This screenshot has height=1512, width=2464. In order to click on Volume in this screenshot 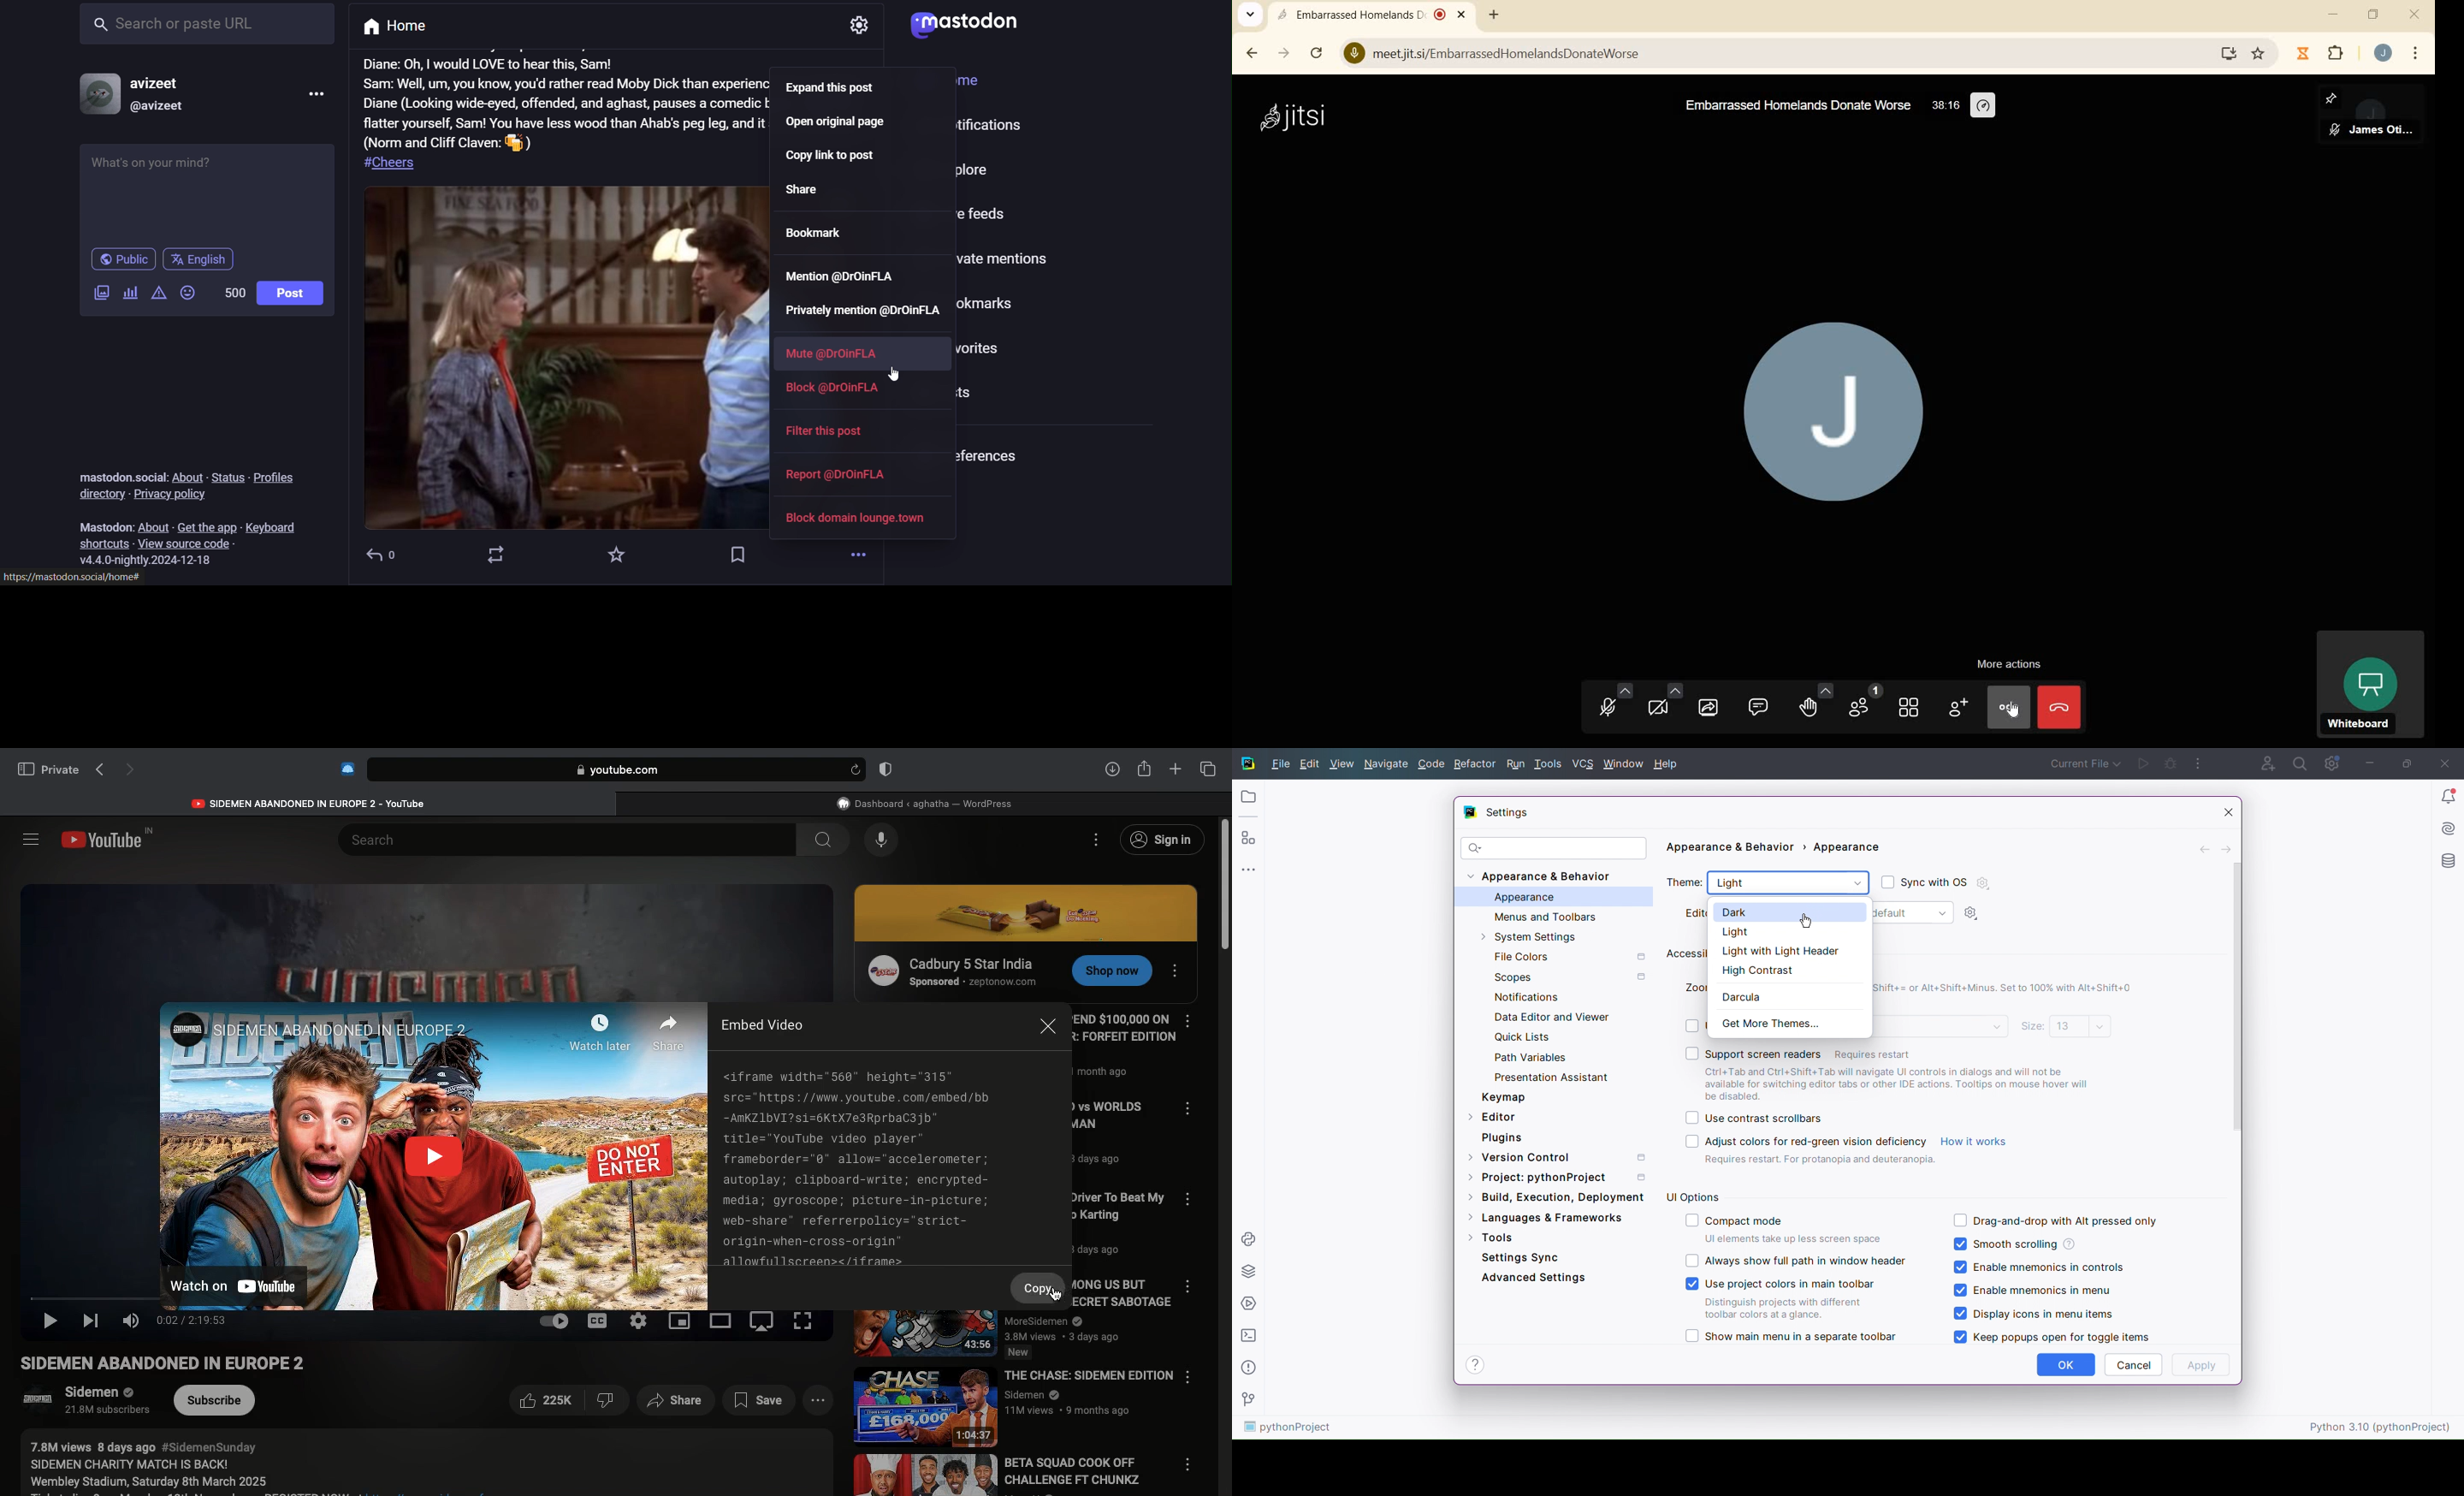, I will do `click(130, 1321)`.